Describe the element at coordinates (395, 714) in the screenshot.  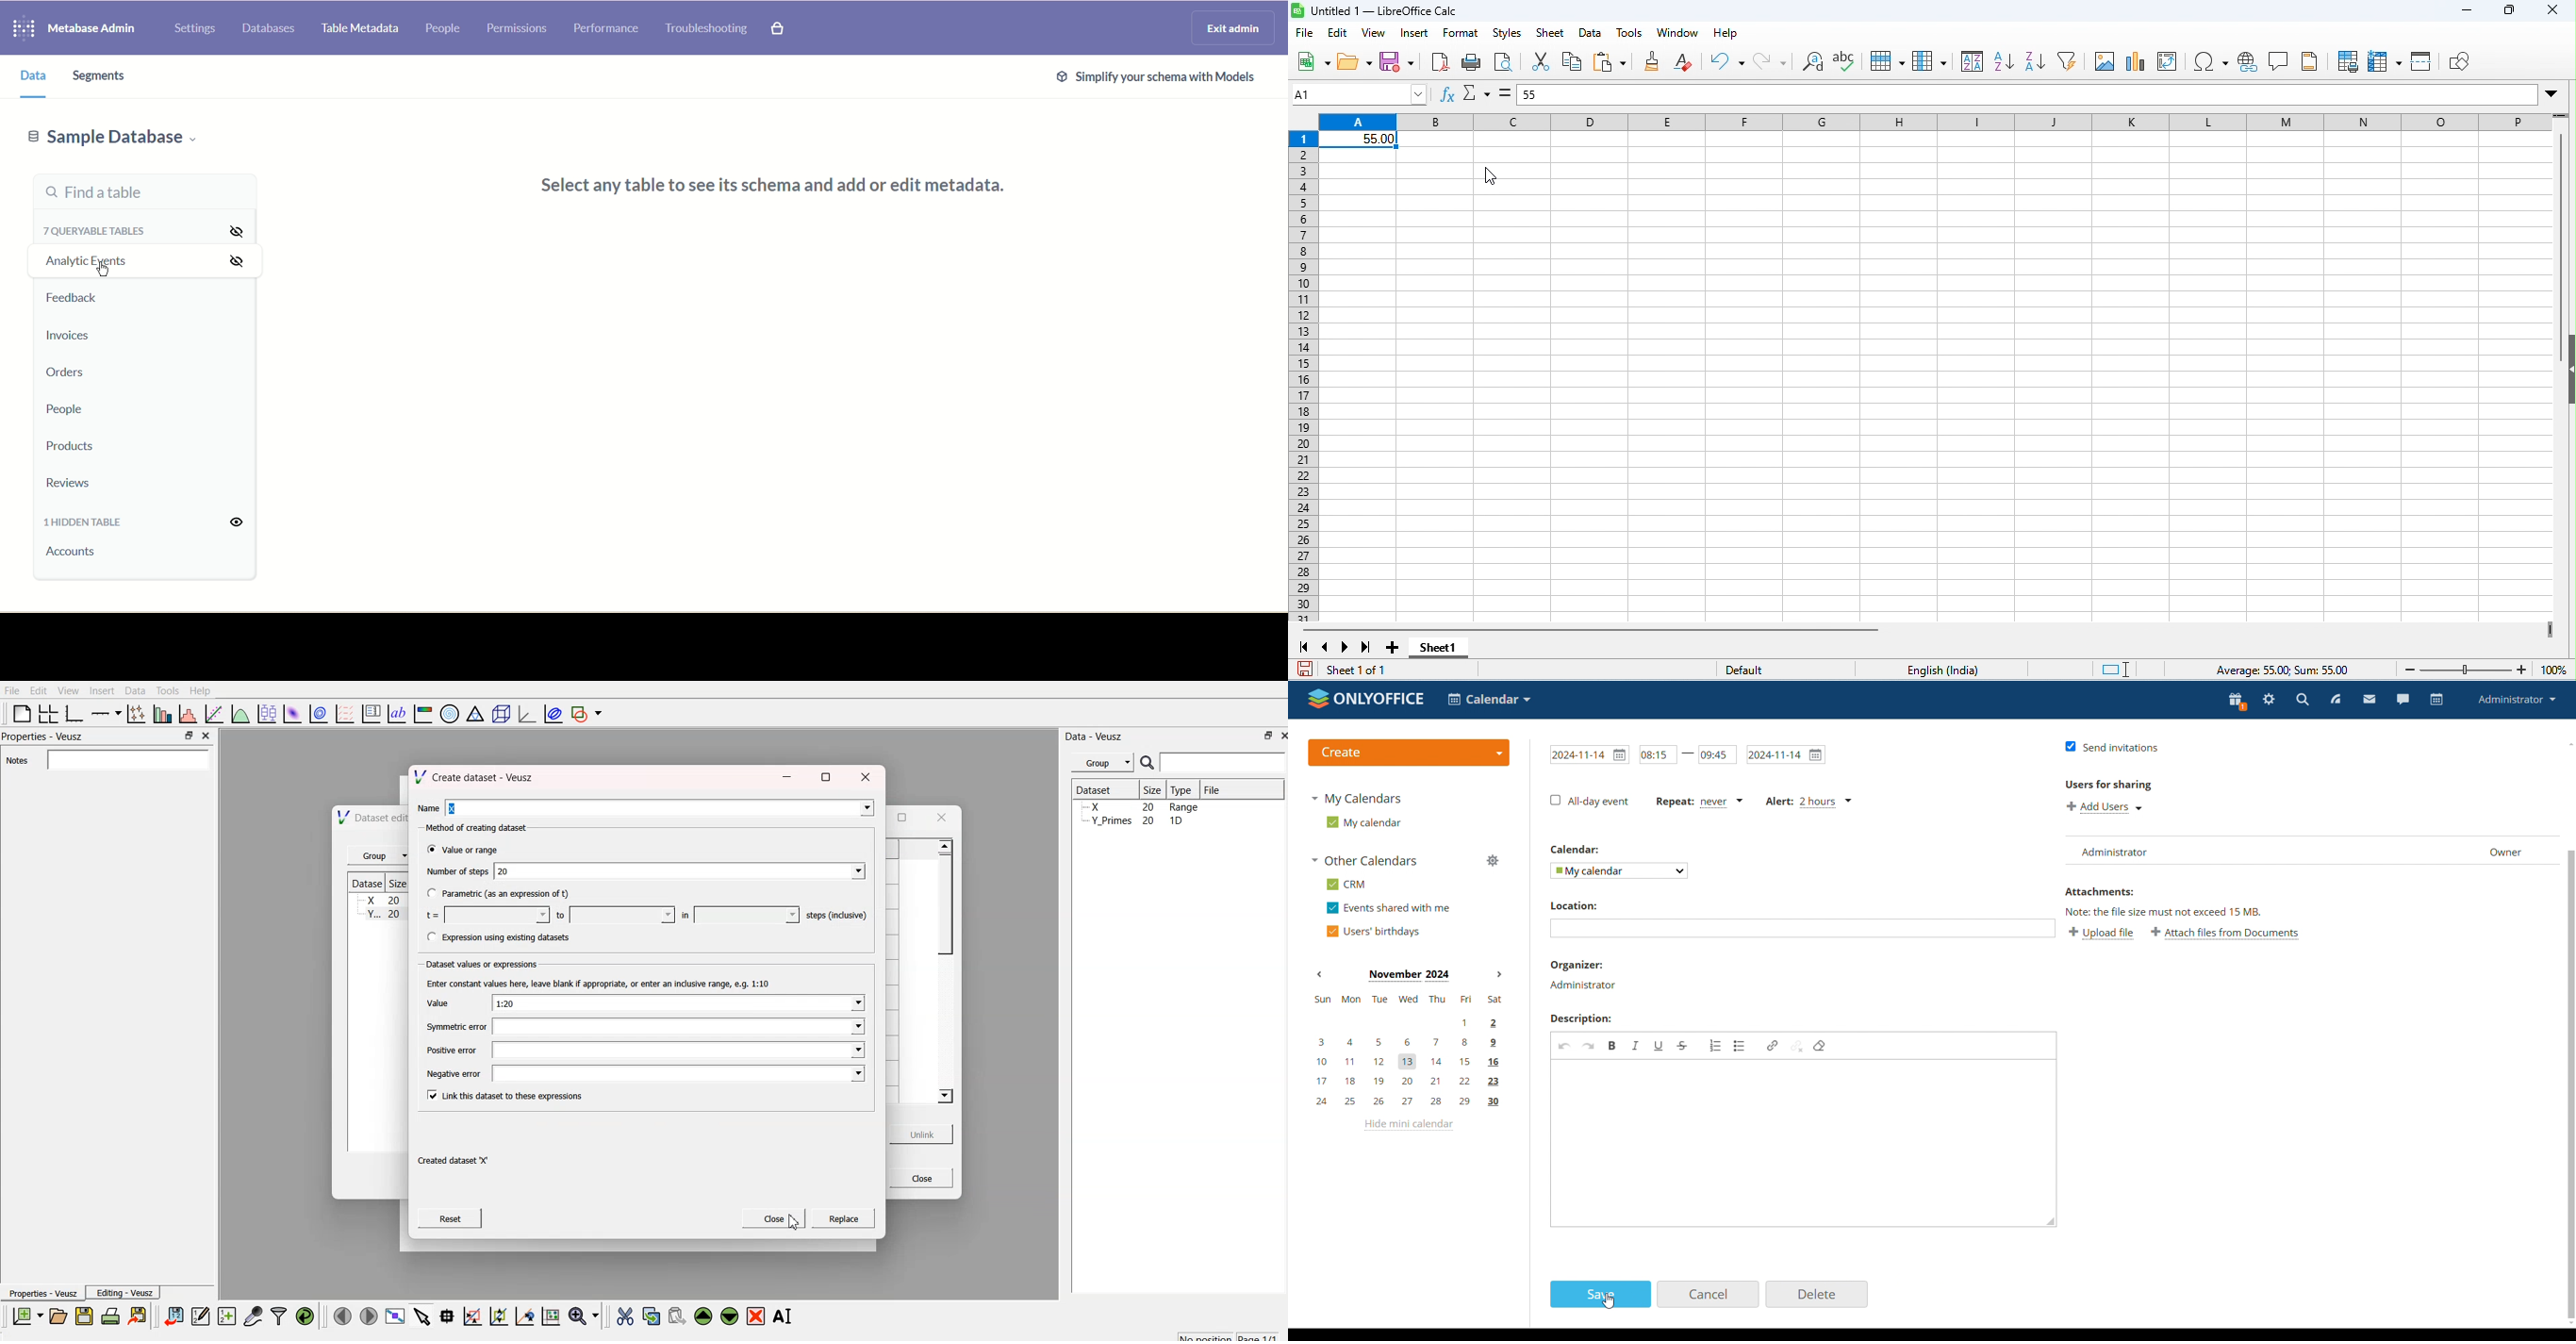
I see `text label` at that location.